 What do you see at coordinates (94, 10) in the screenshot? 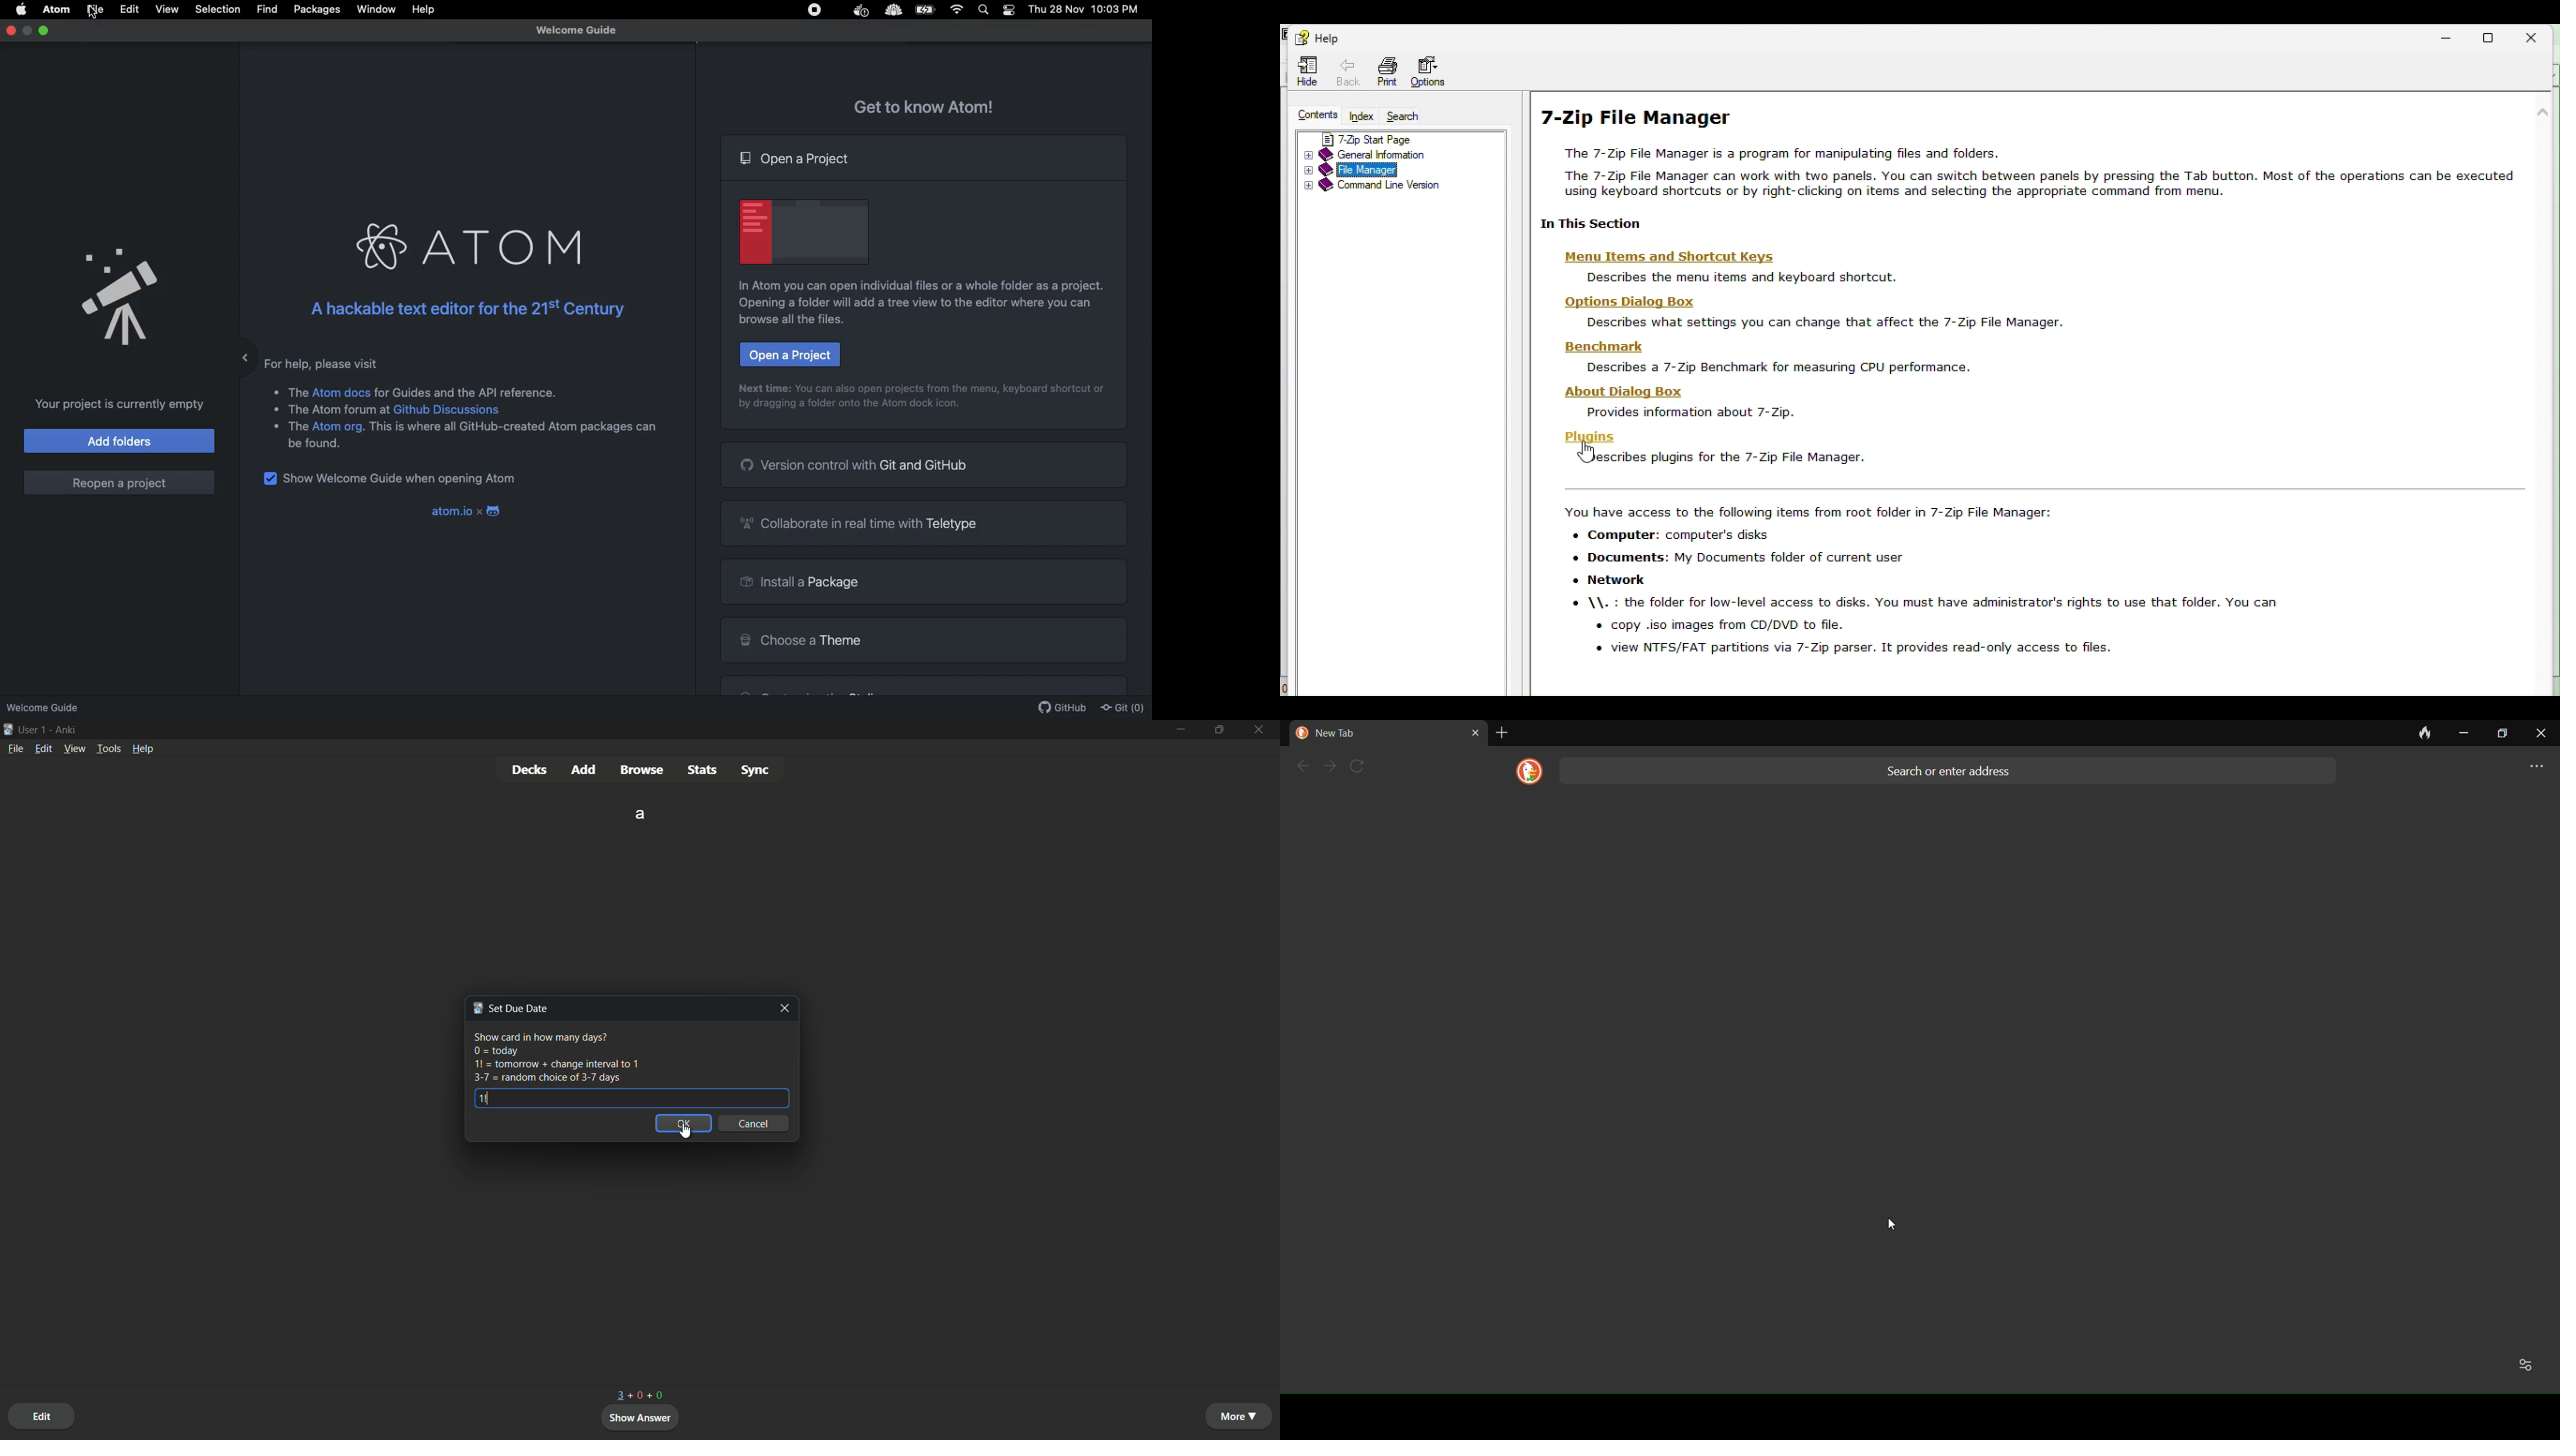
I see `File` at bounding box center [94, 10].